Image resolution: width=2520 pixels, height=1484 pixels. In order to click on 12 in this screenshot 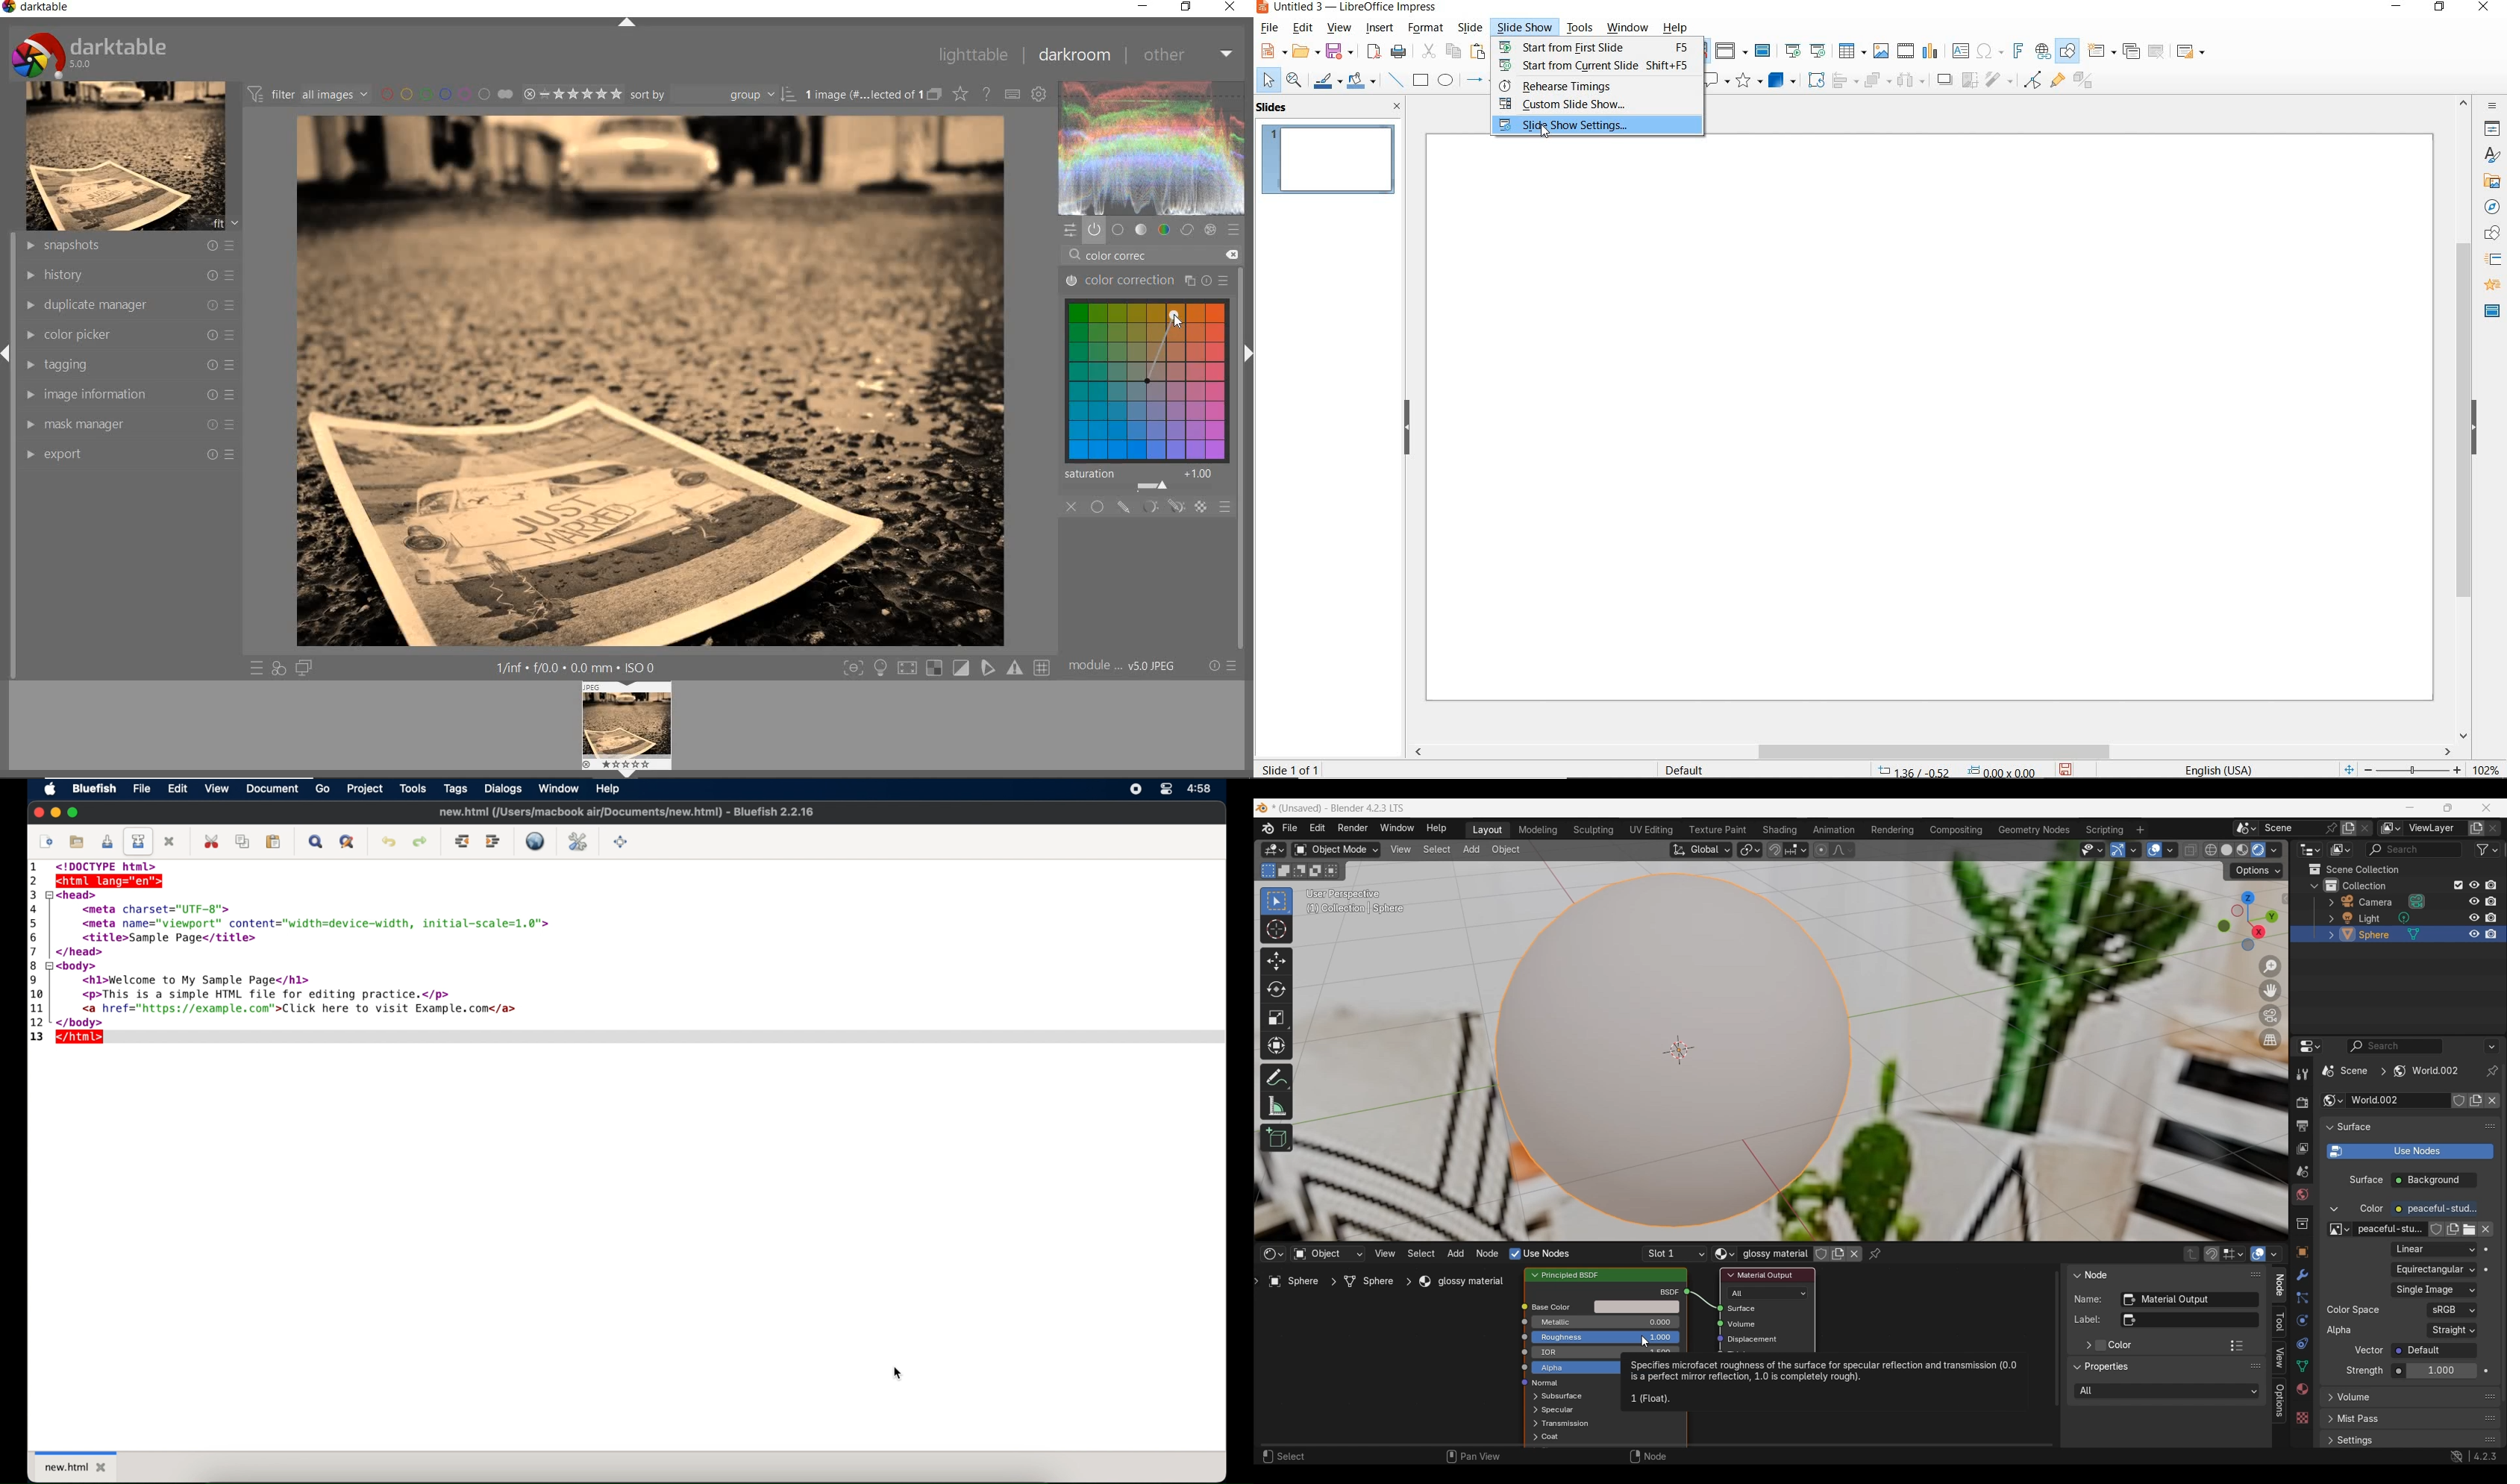, I will do `click(39, 1022)`.